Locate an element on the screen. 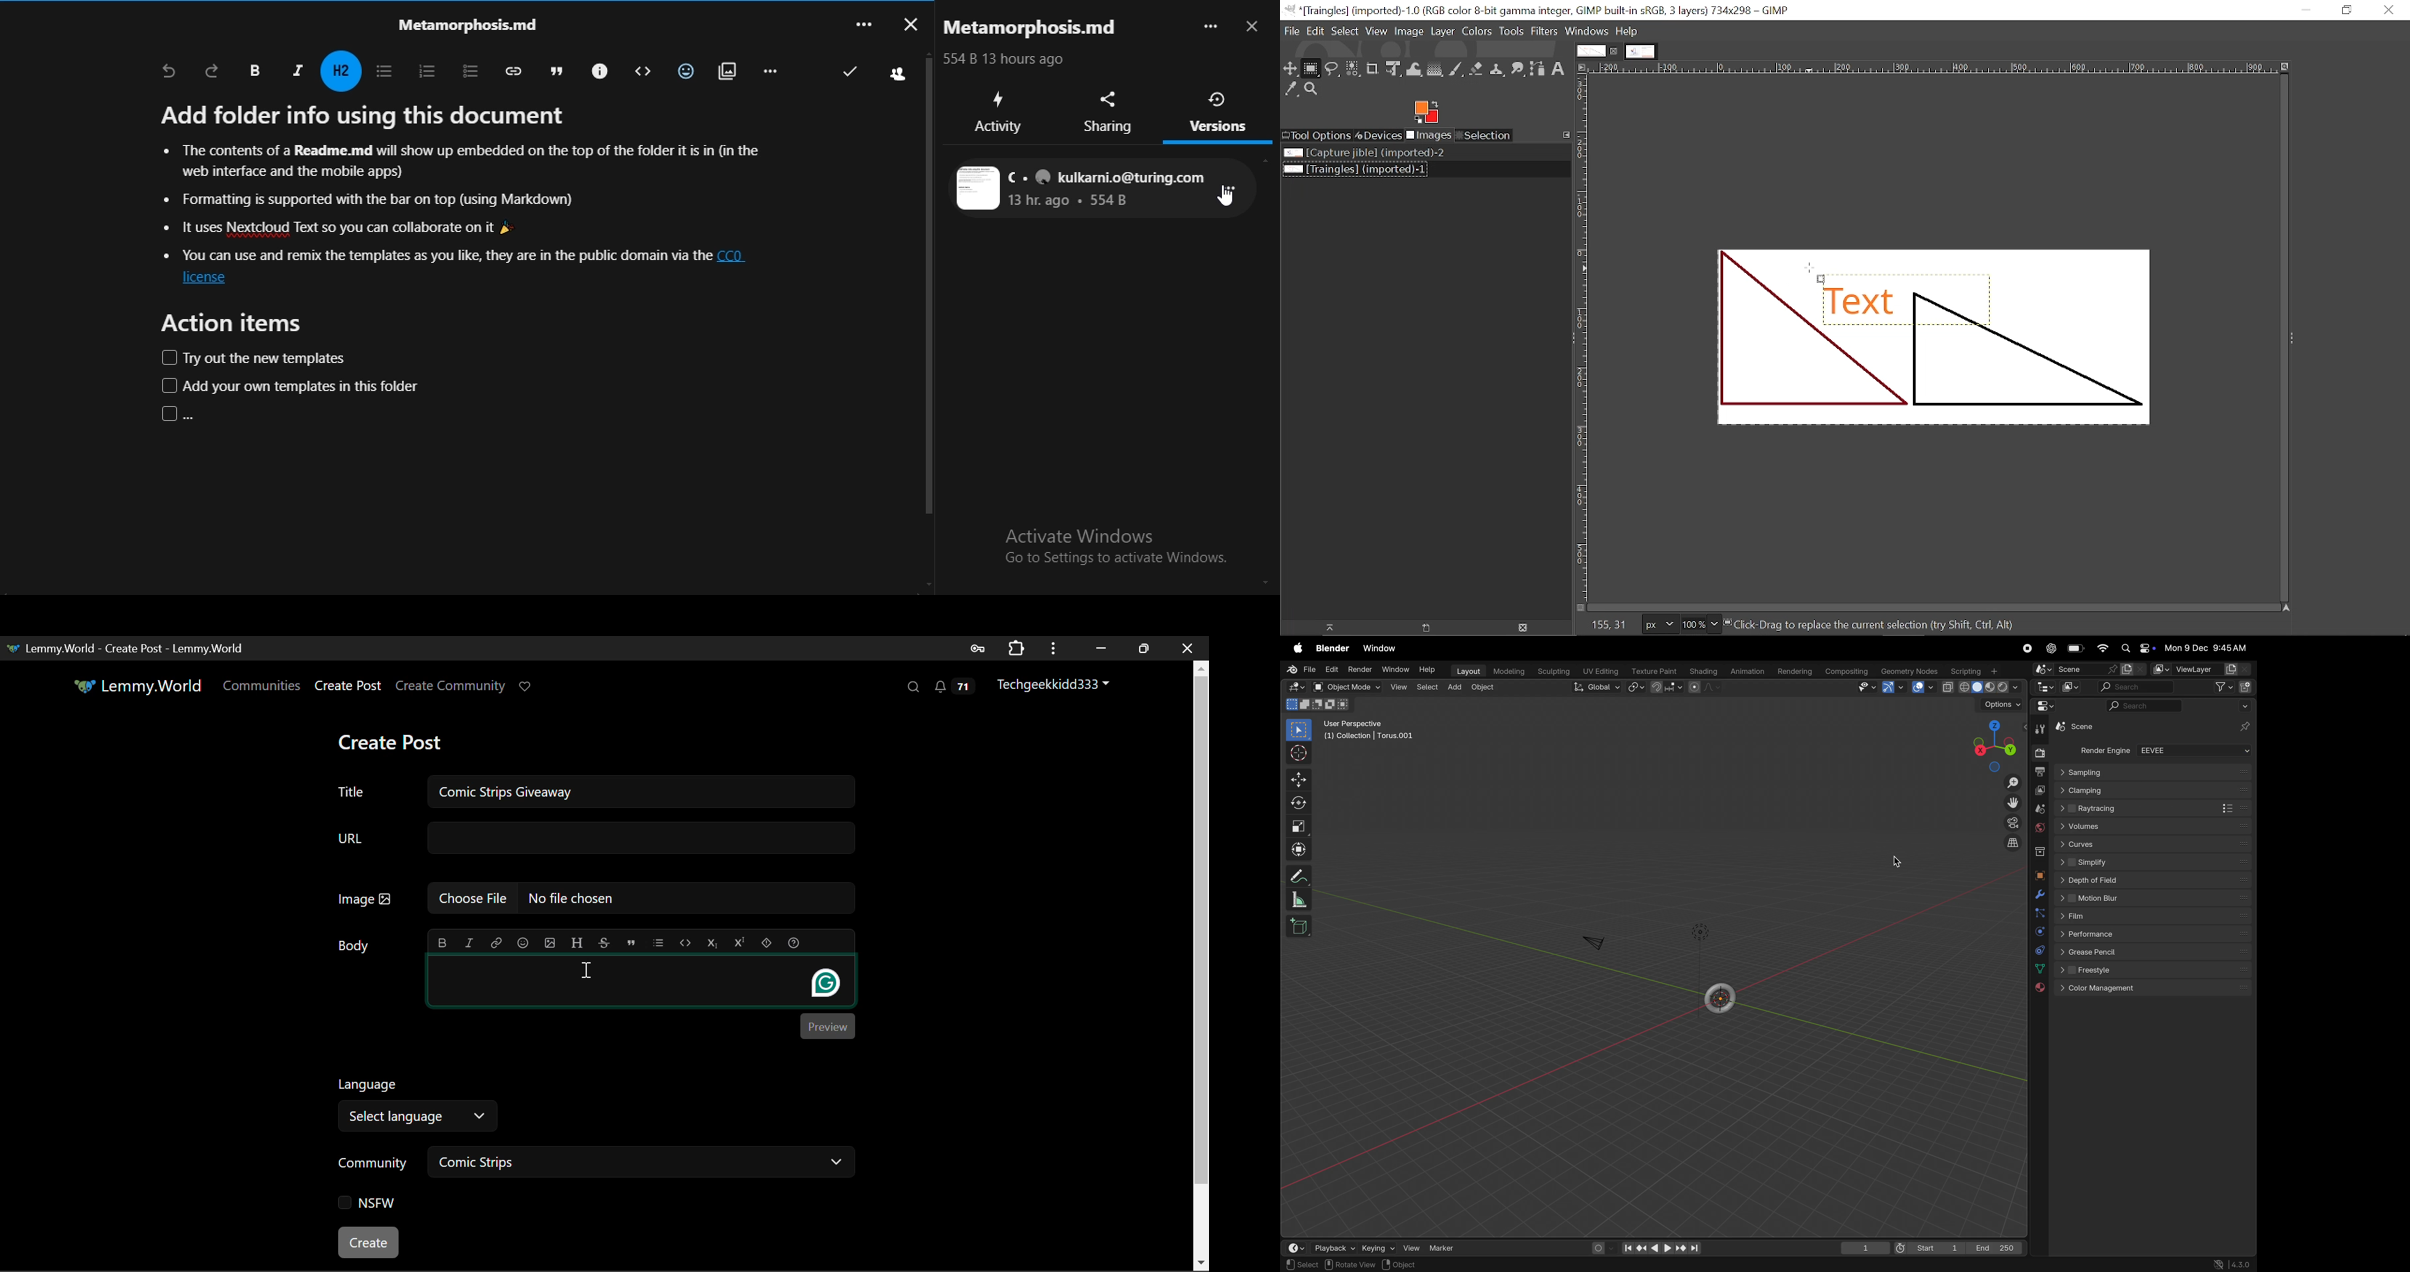 The image size is (2436, 1288). Post Body Textbox Selected is located at coordinates (641, 981).